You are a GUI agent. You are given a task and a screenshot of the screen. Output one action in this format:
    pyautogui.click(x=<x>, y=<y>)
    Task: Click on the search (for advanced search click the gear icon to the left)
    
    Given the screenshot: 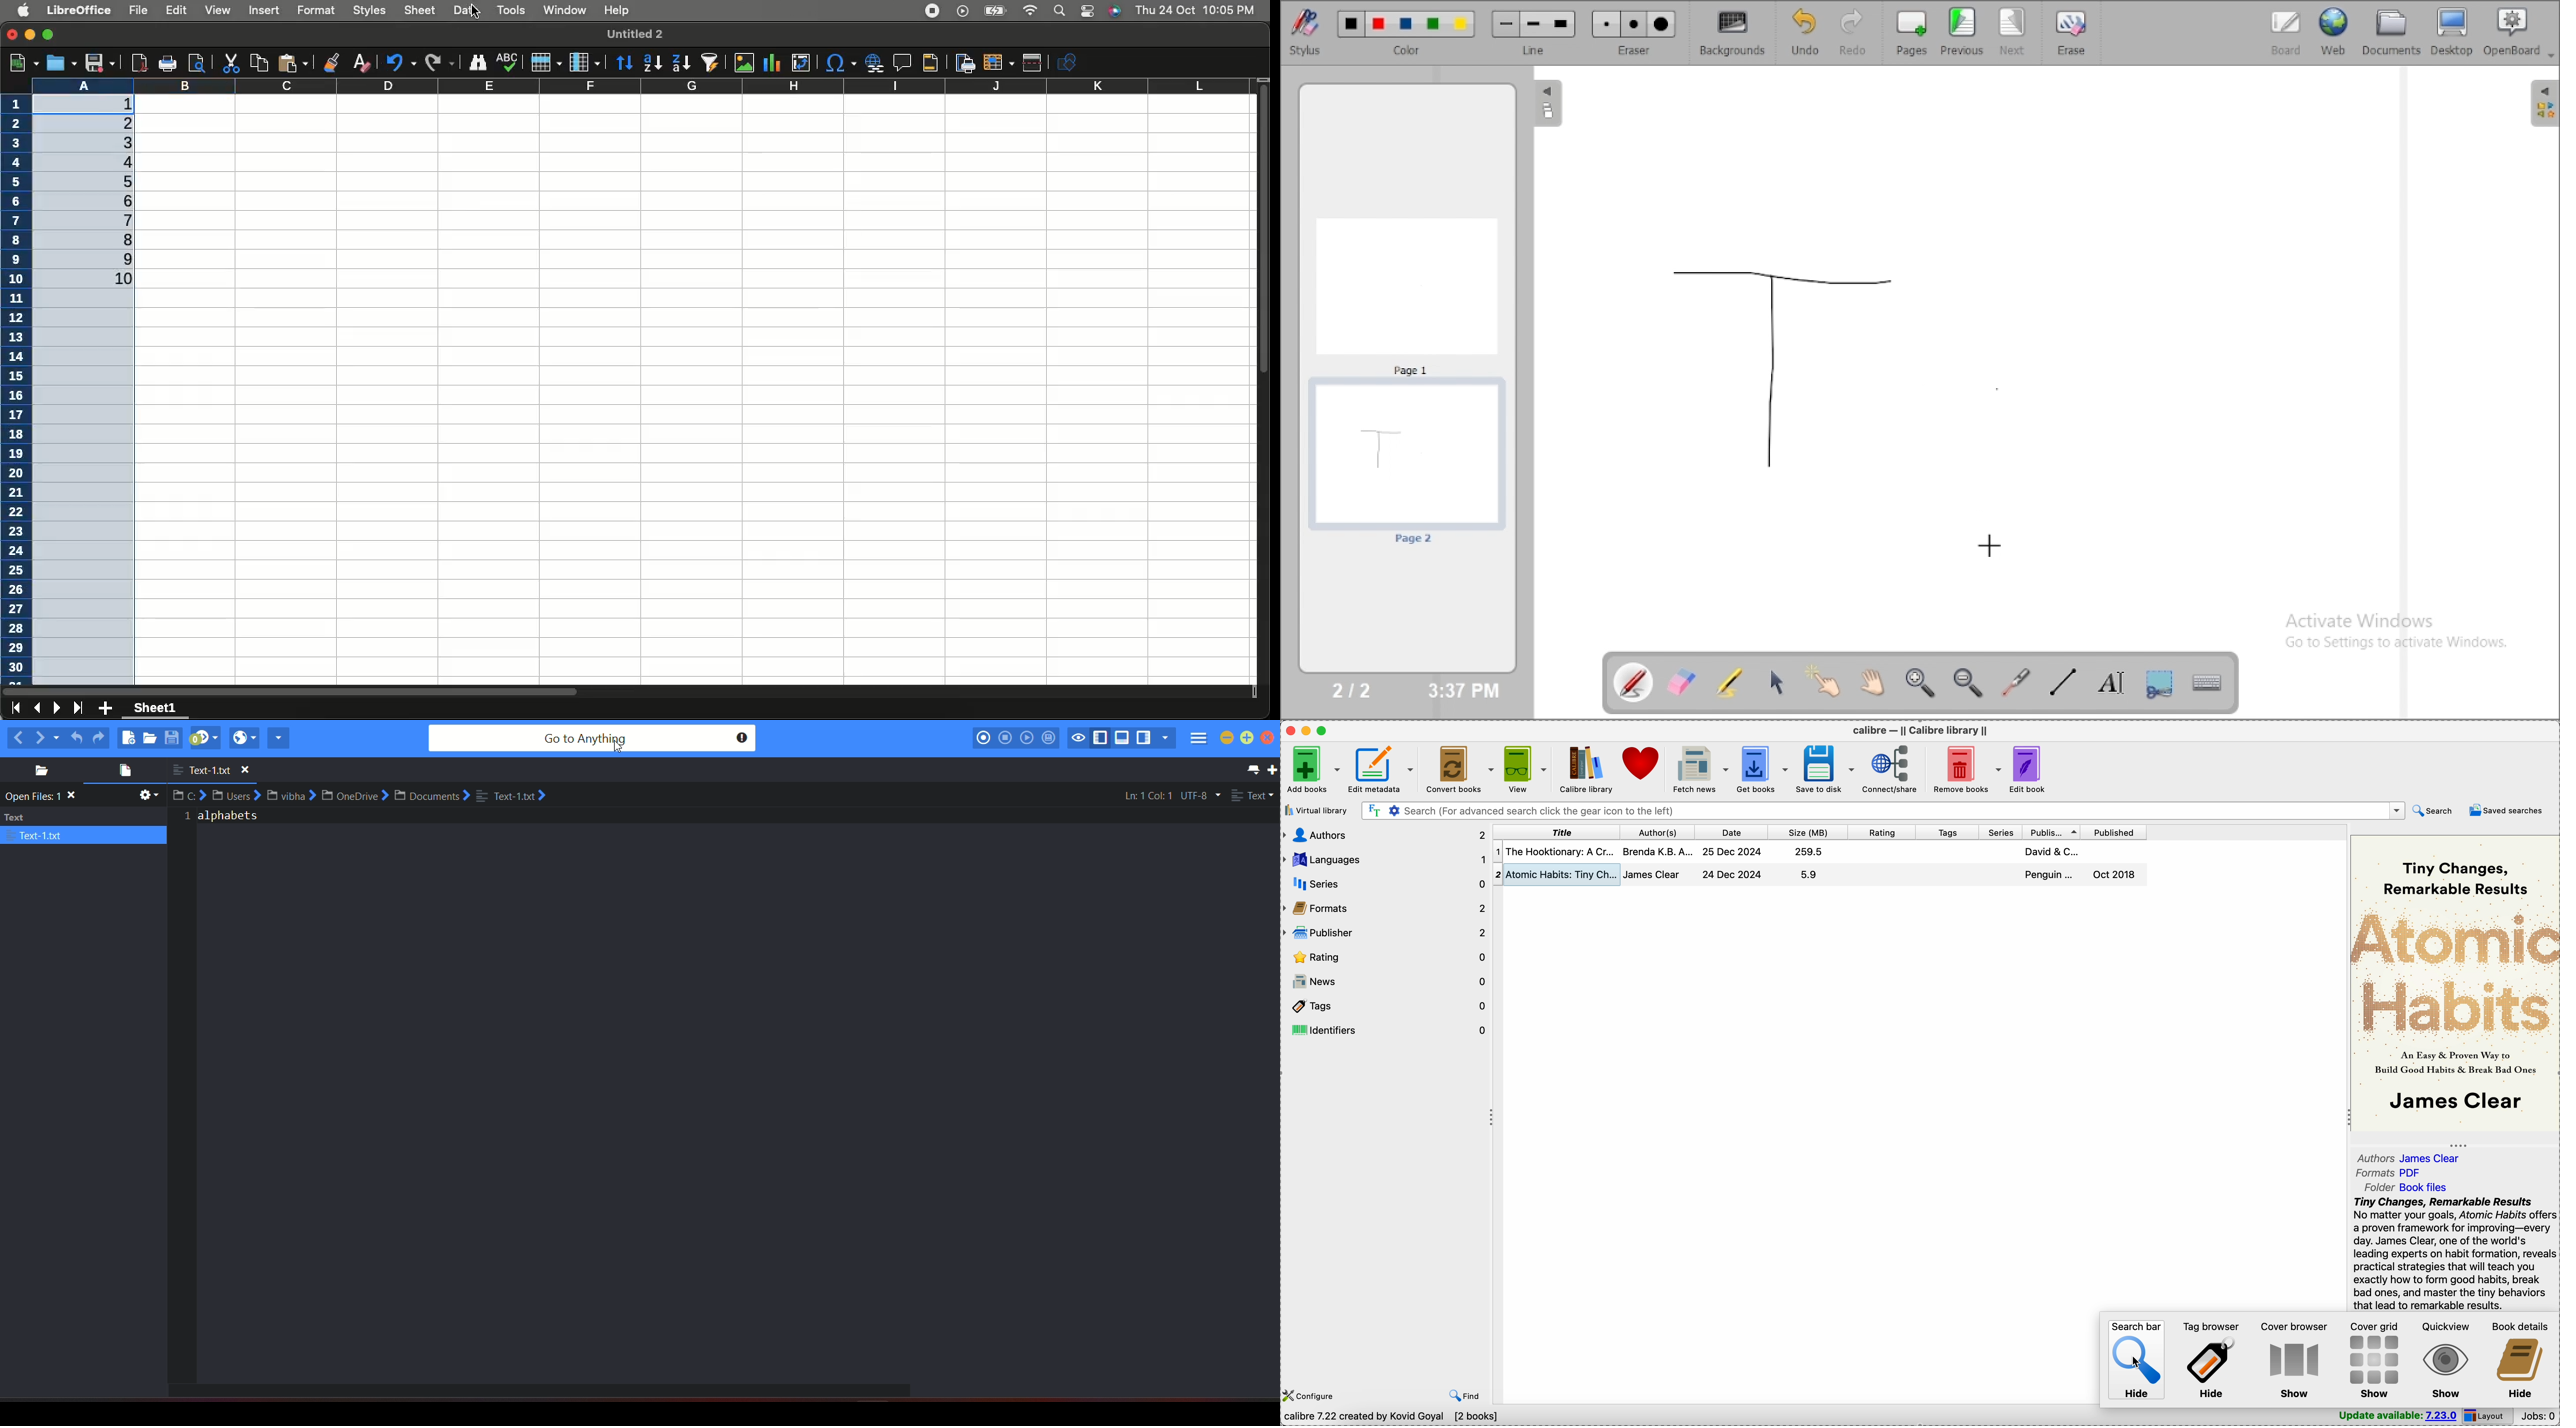 What is the action you would take?
    pyautogui.click(x=1894, y=810)
    